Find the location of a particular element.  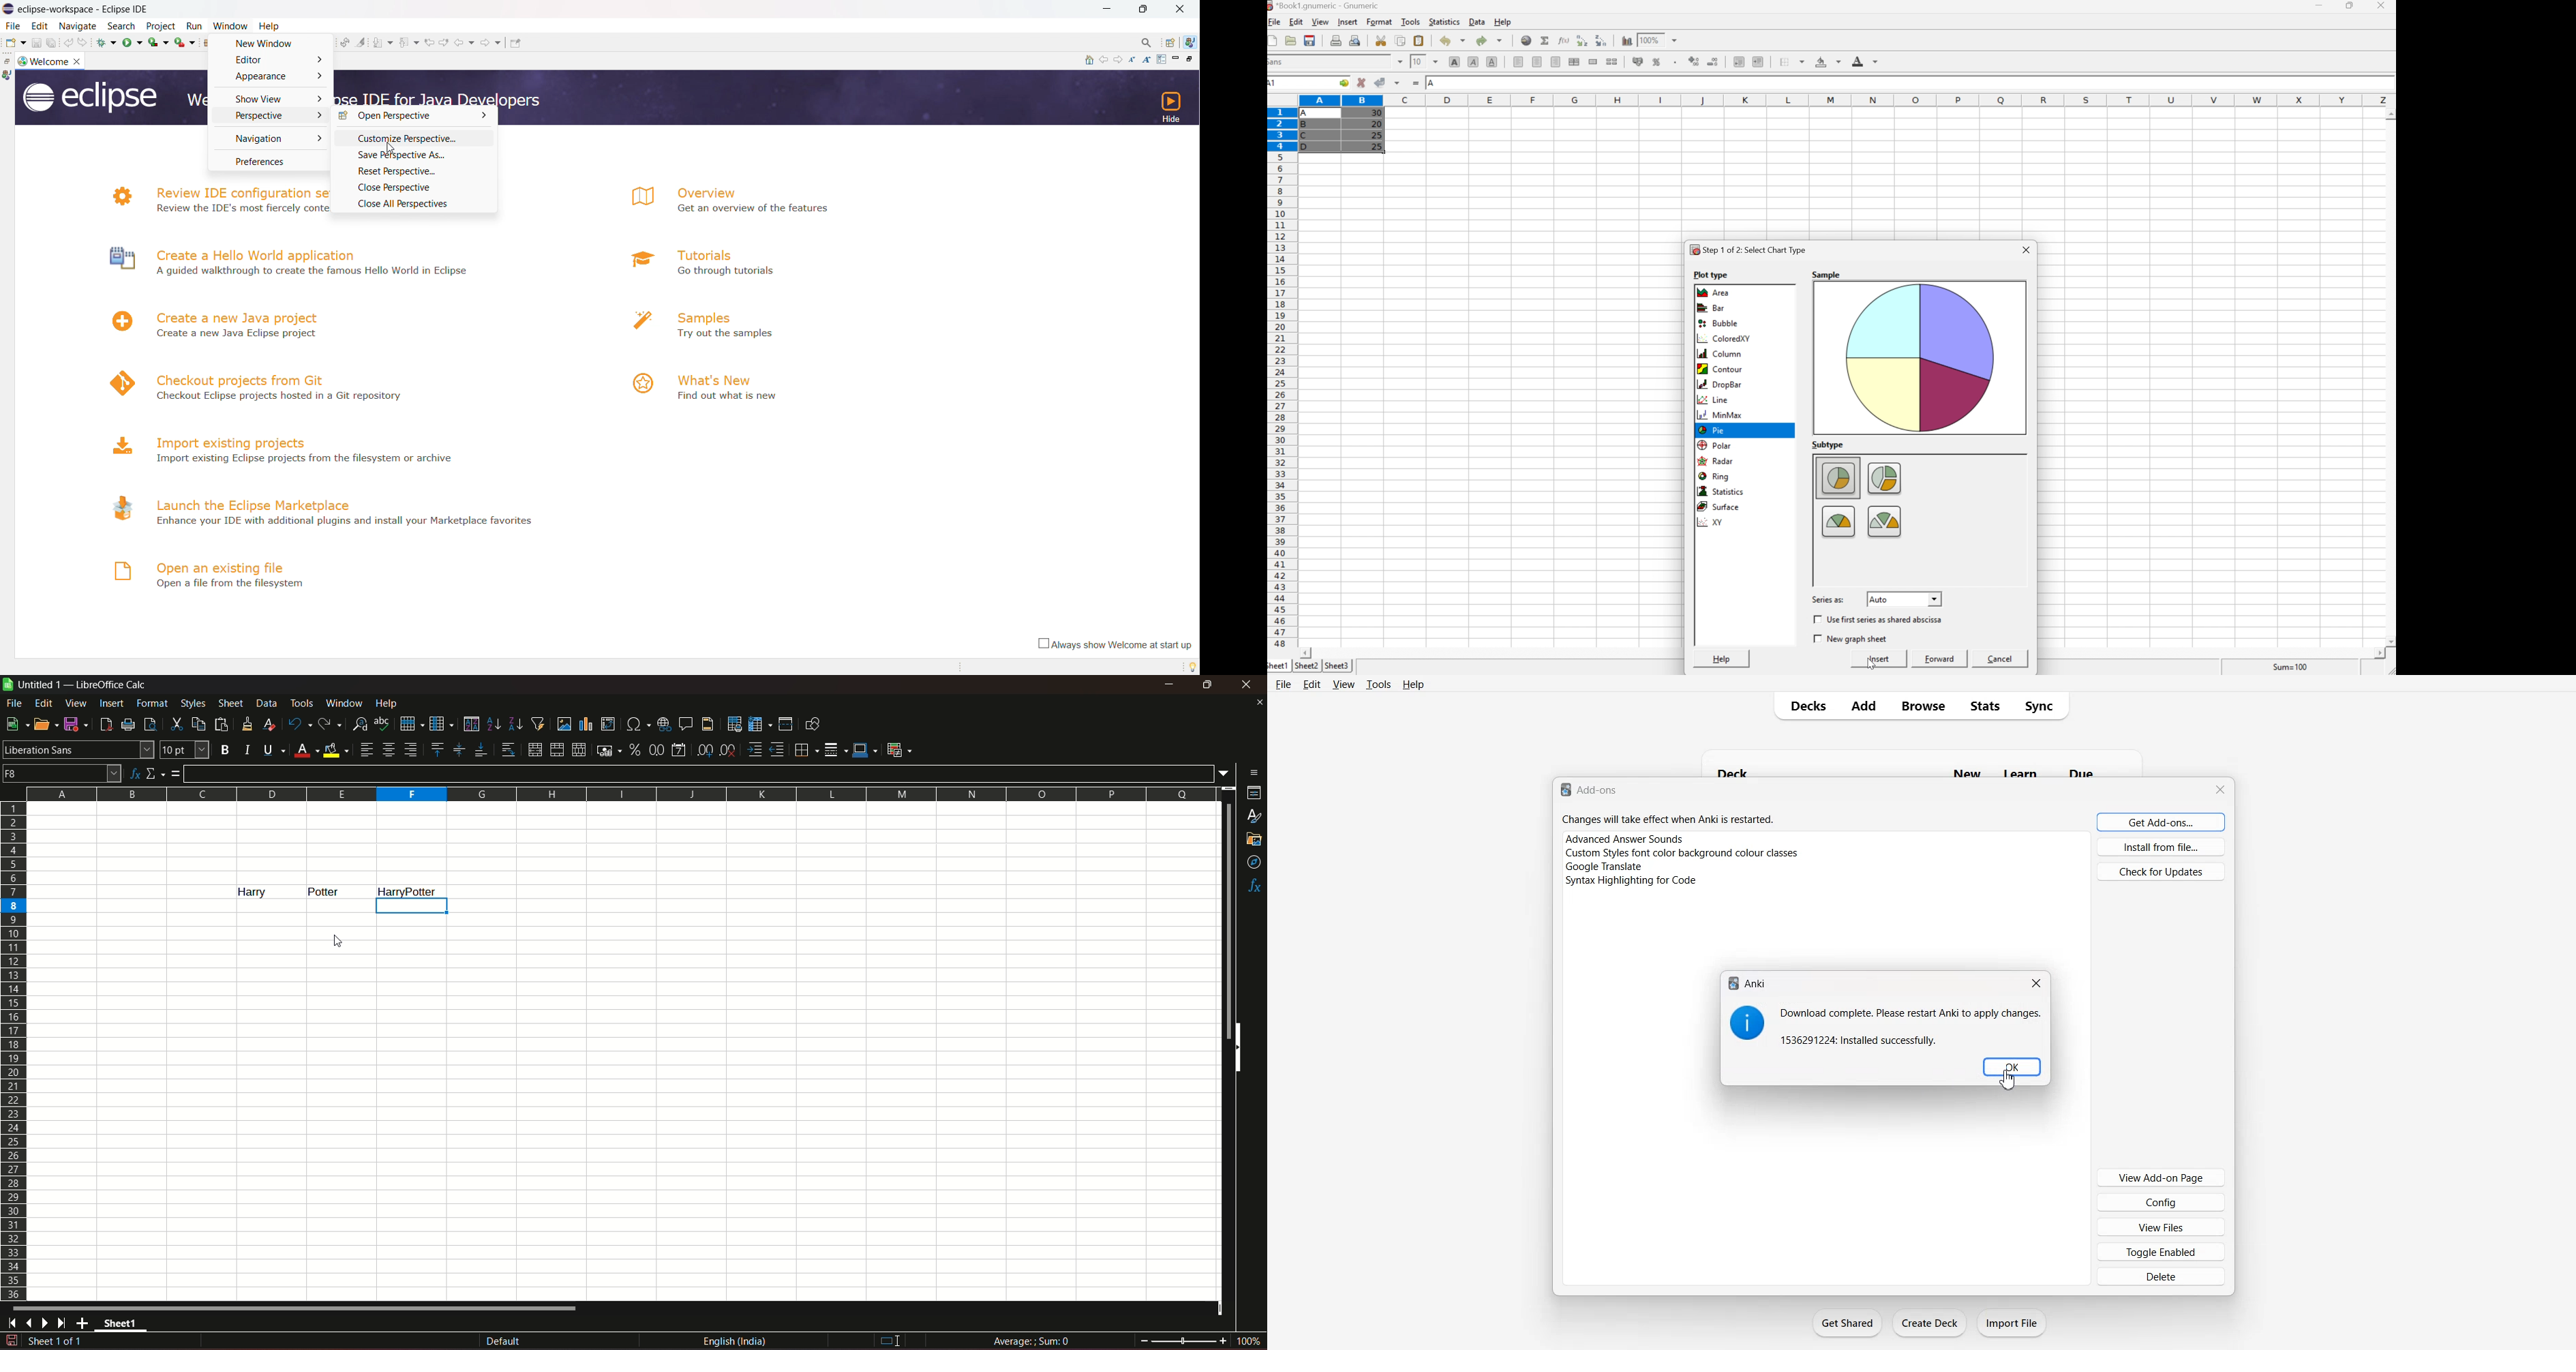

Drop Down is located at coordinates (1935, 598).